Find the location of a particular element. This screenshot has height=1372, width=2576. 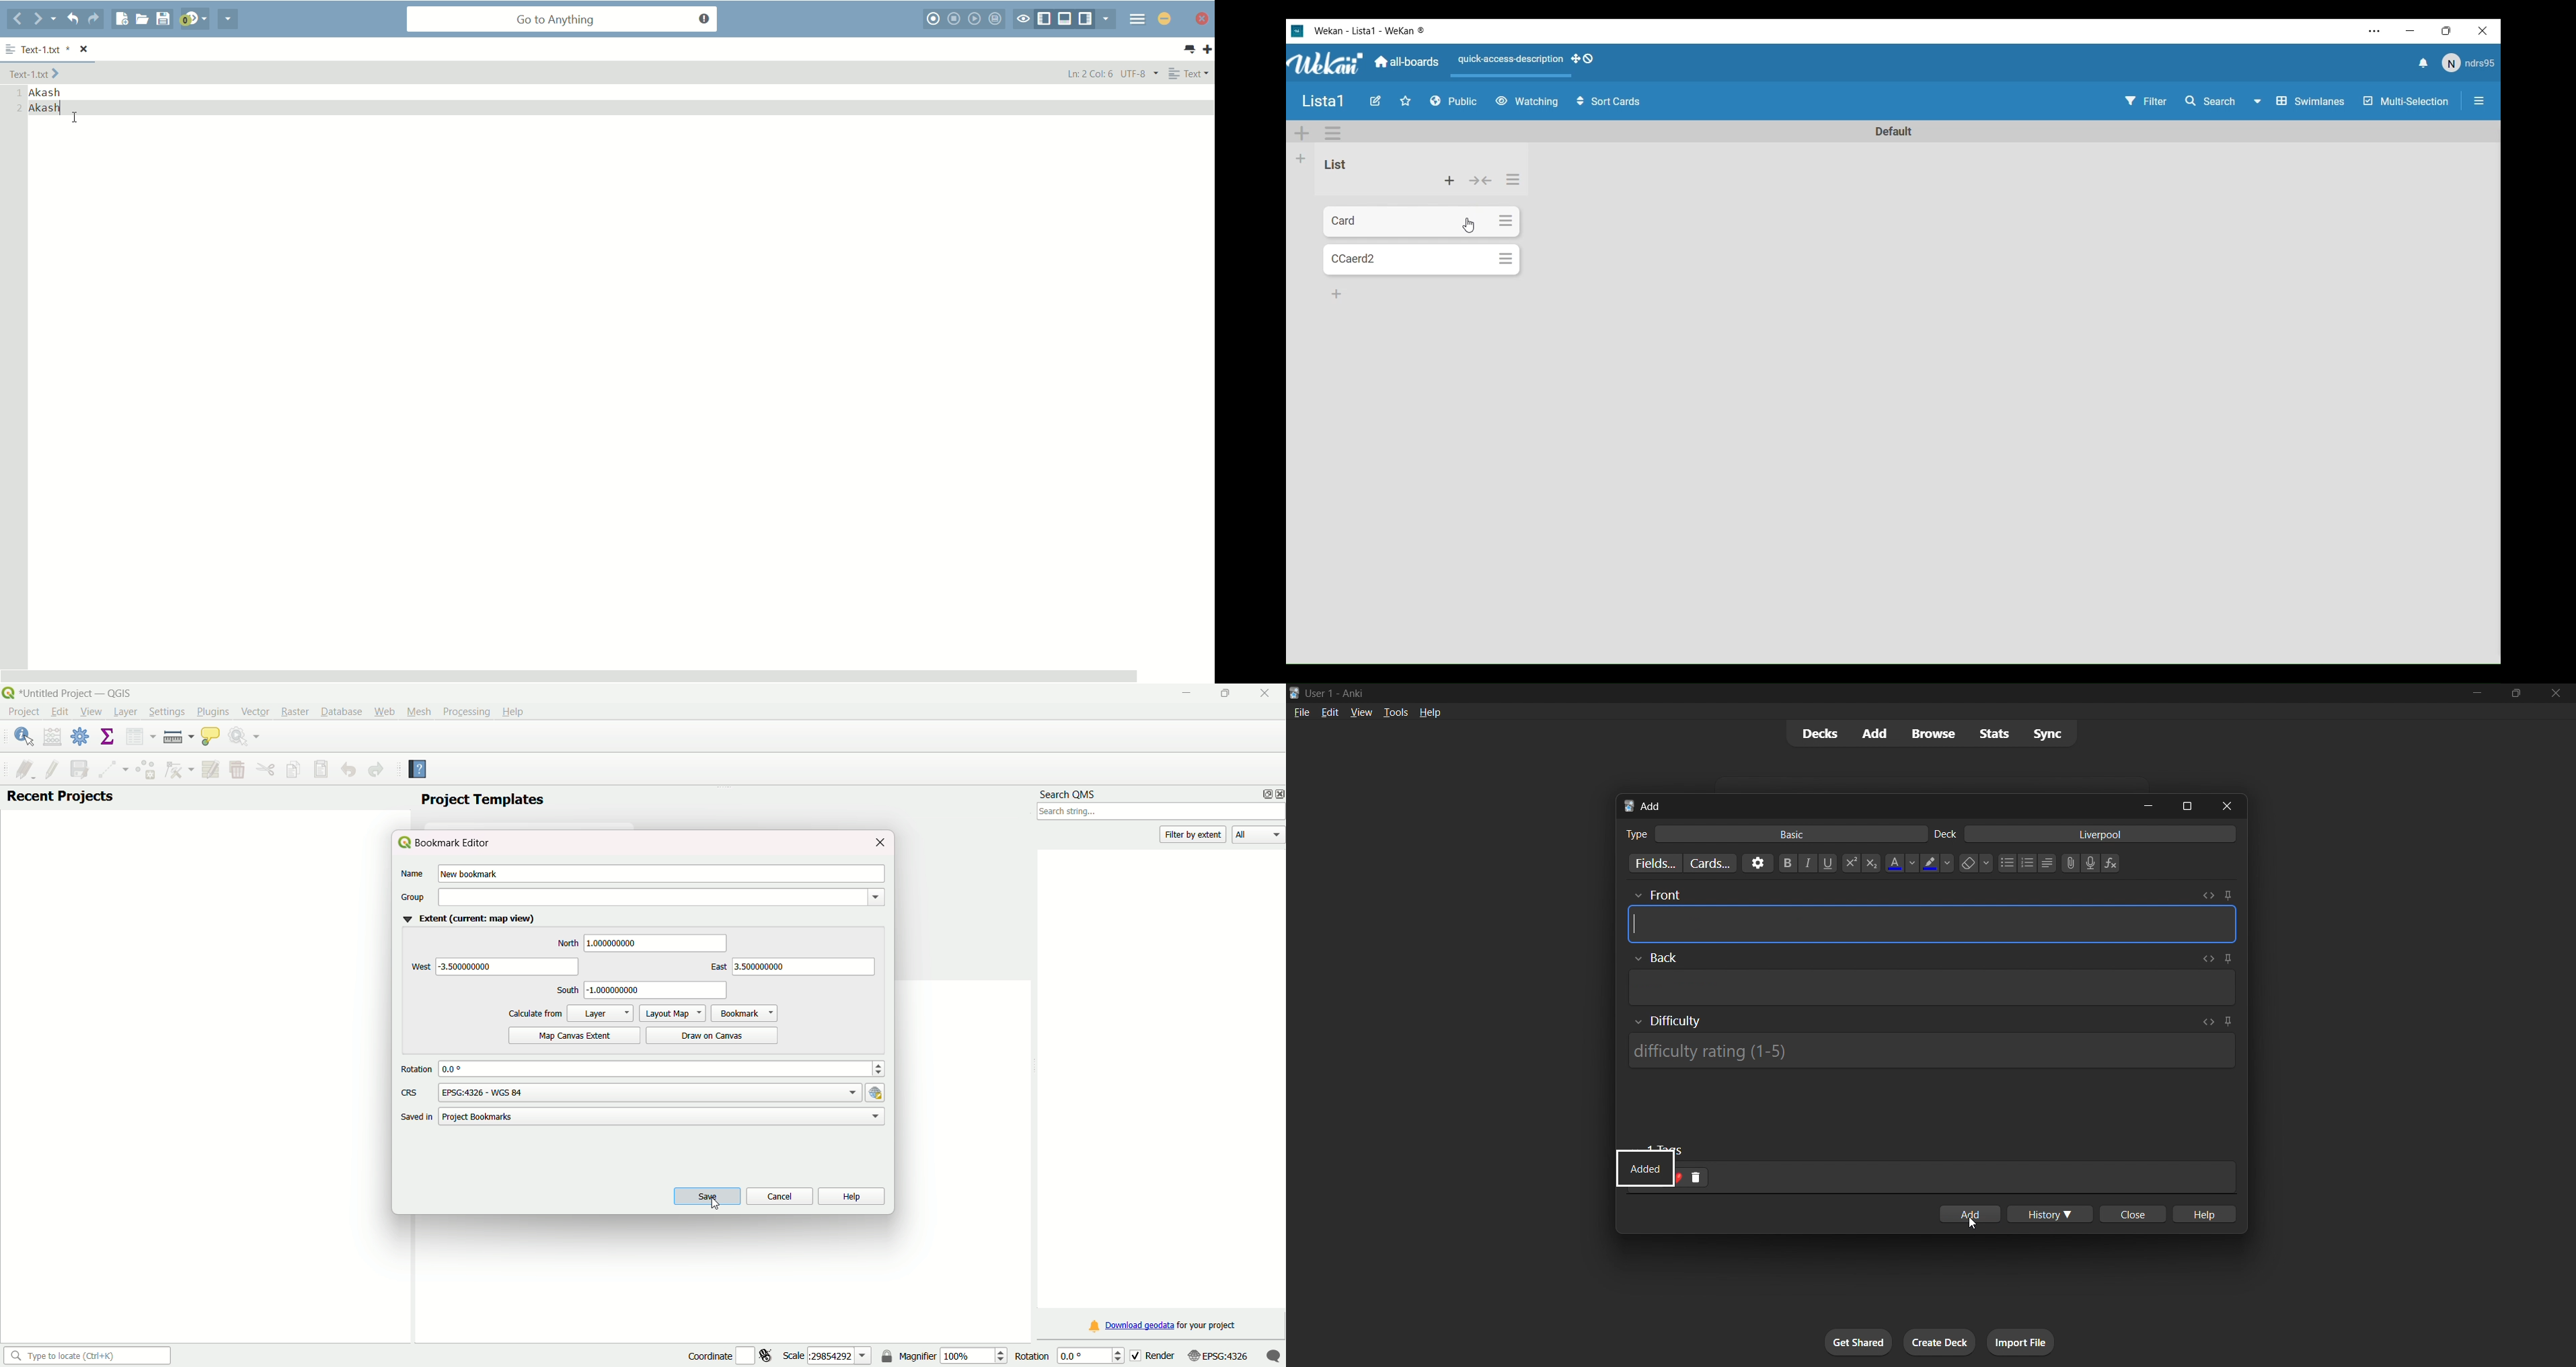

tools is located at coordinates (1395, 712).